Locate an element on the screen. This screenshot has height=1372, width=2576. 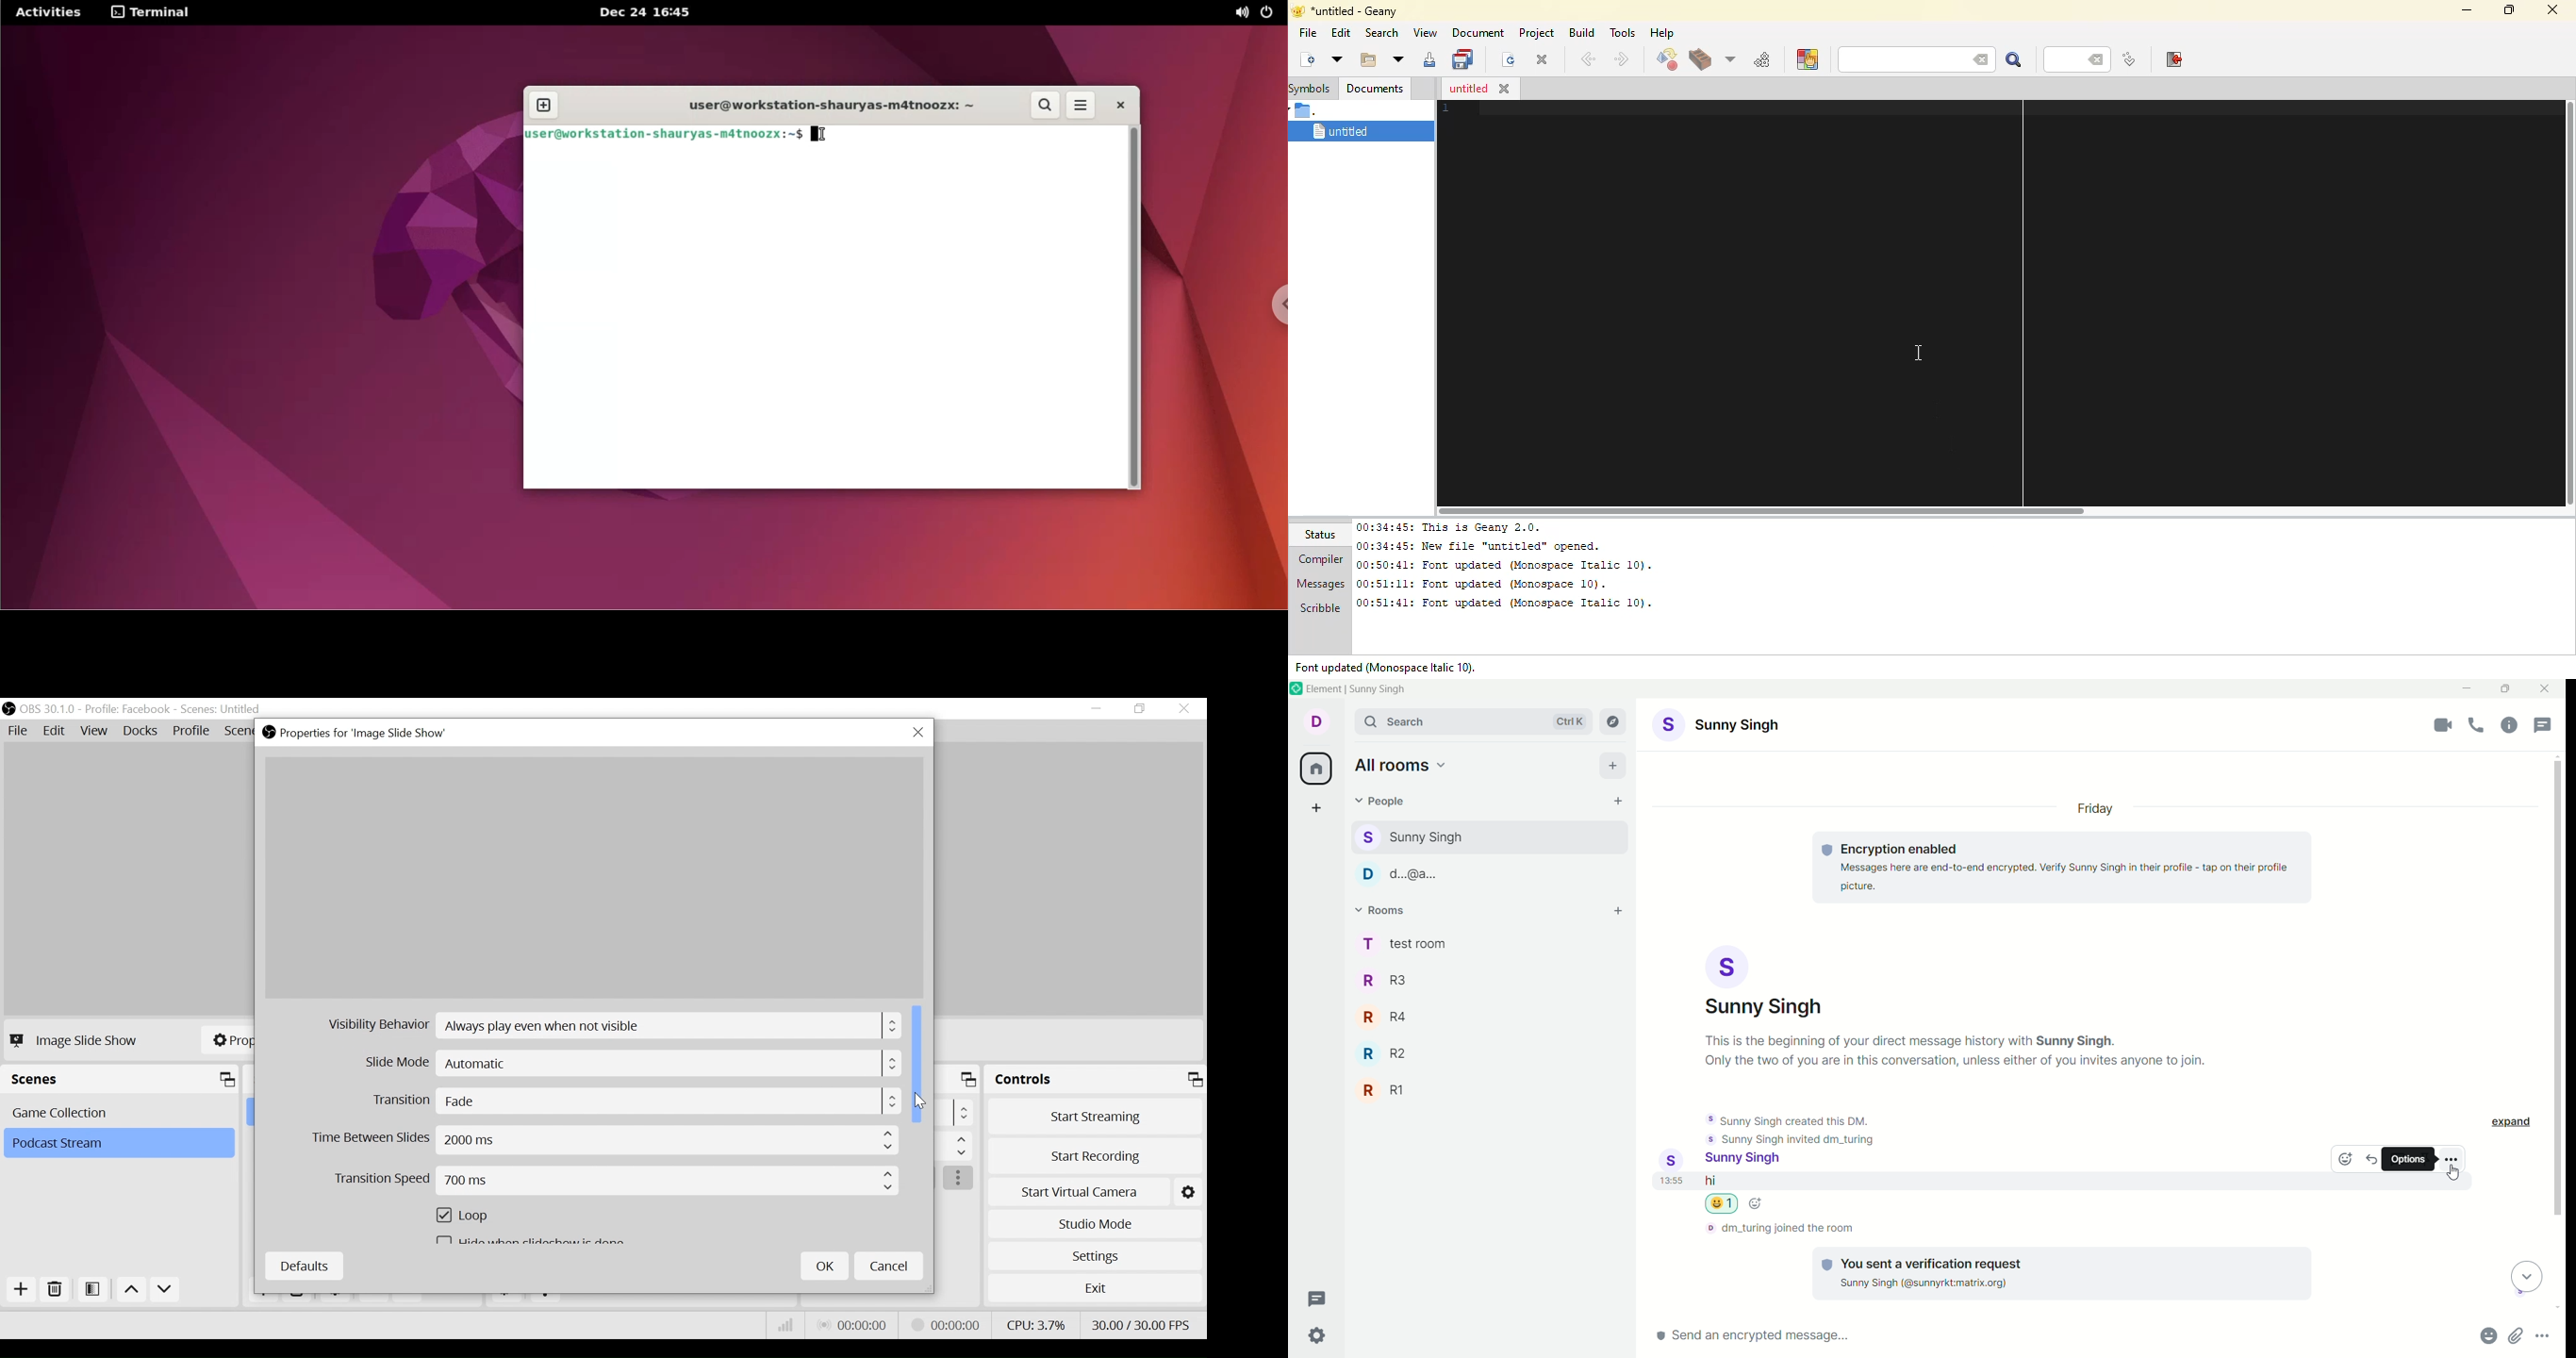
Transition is located at coordinates (635, 1102).